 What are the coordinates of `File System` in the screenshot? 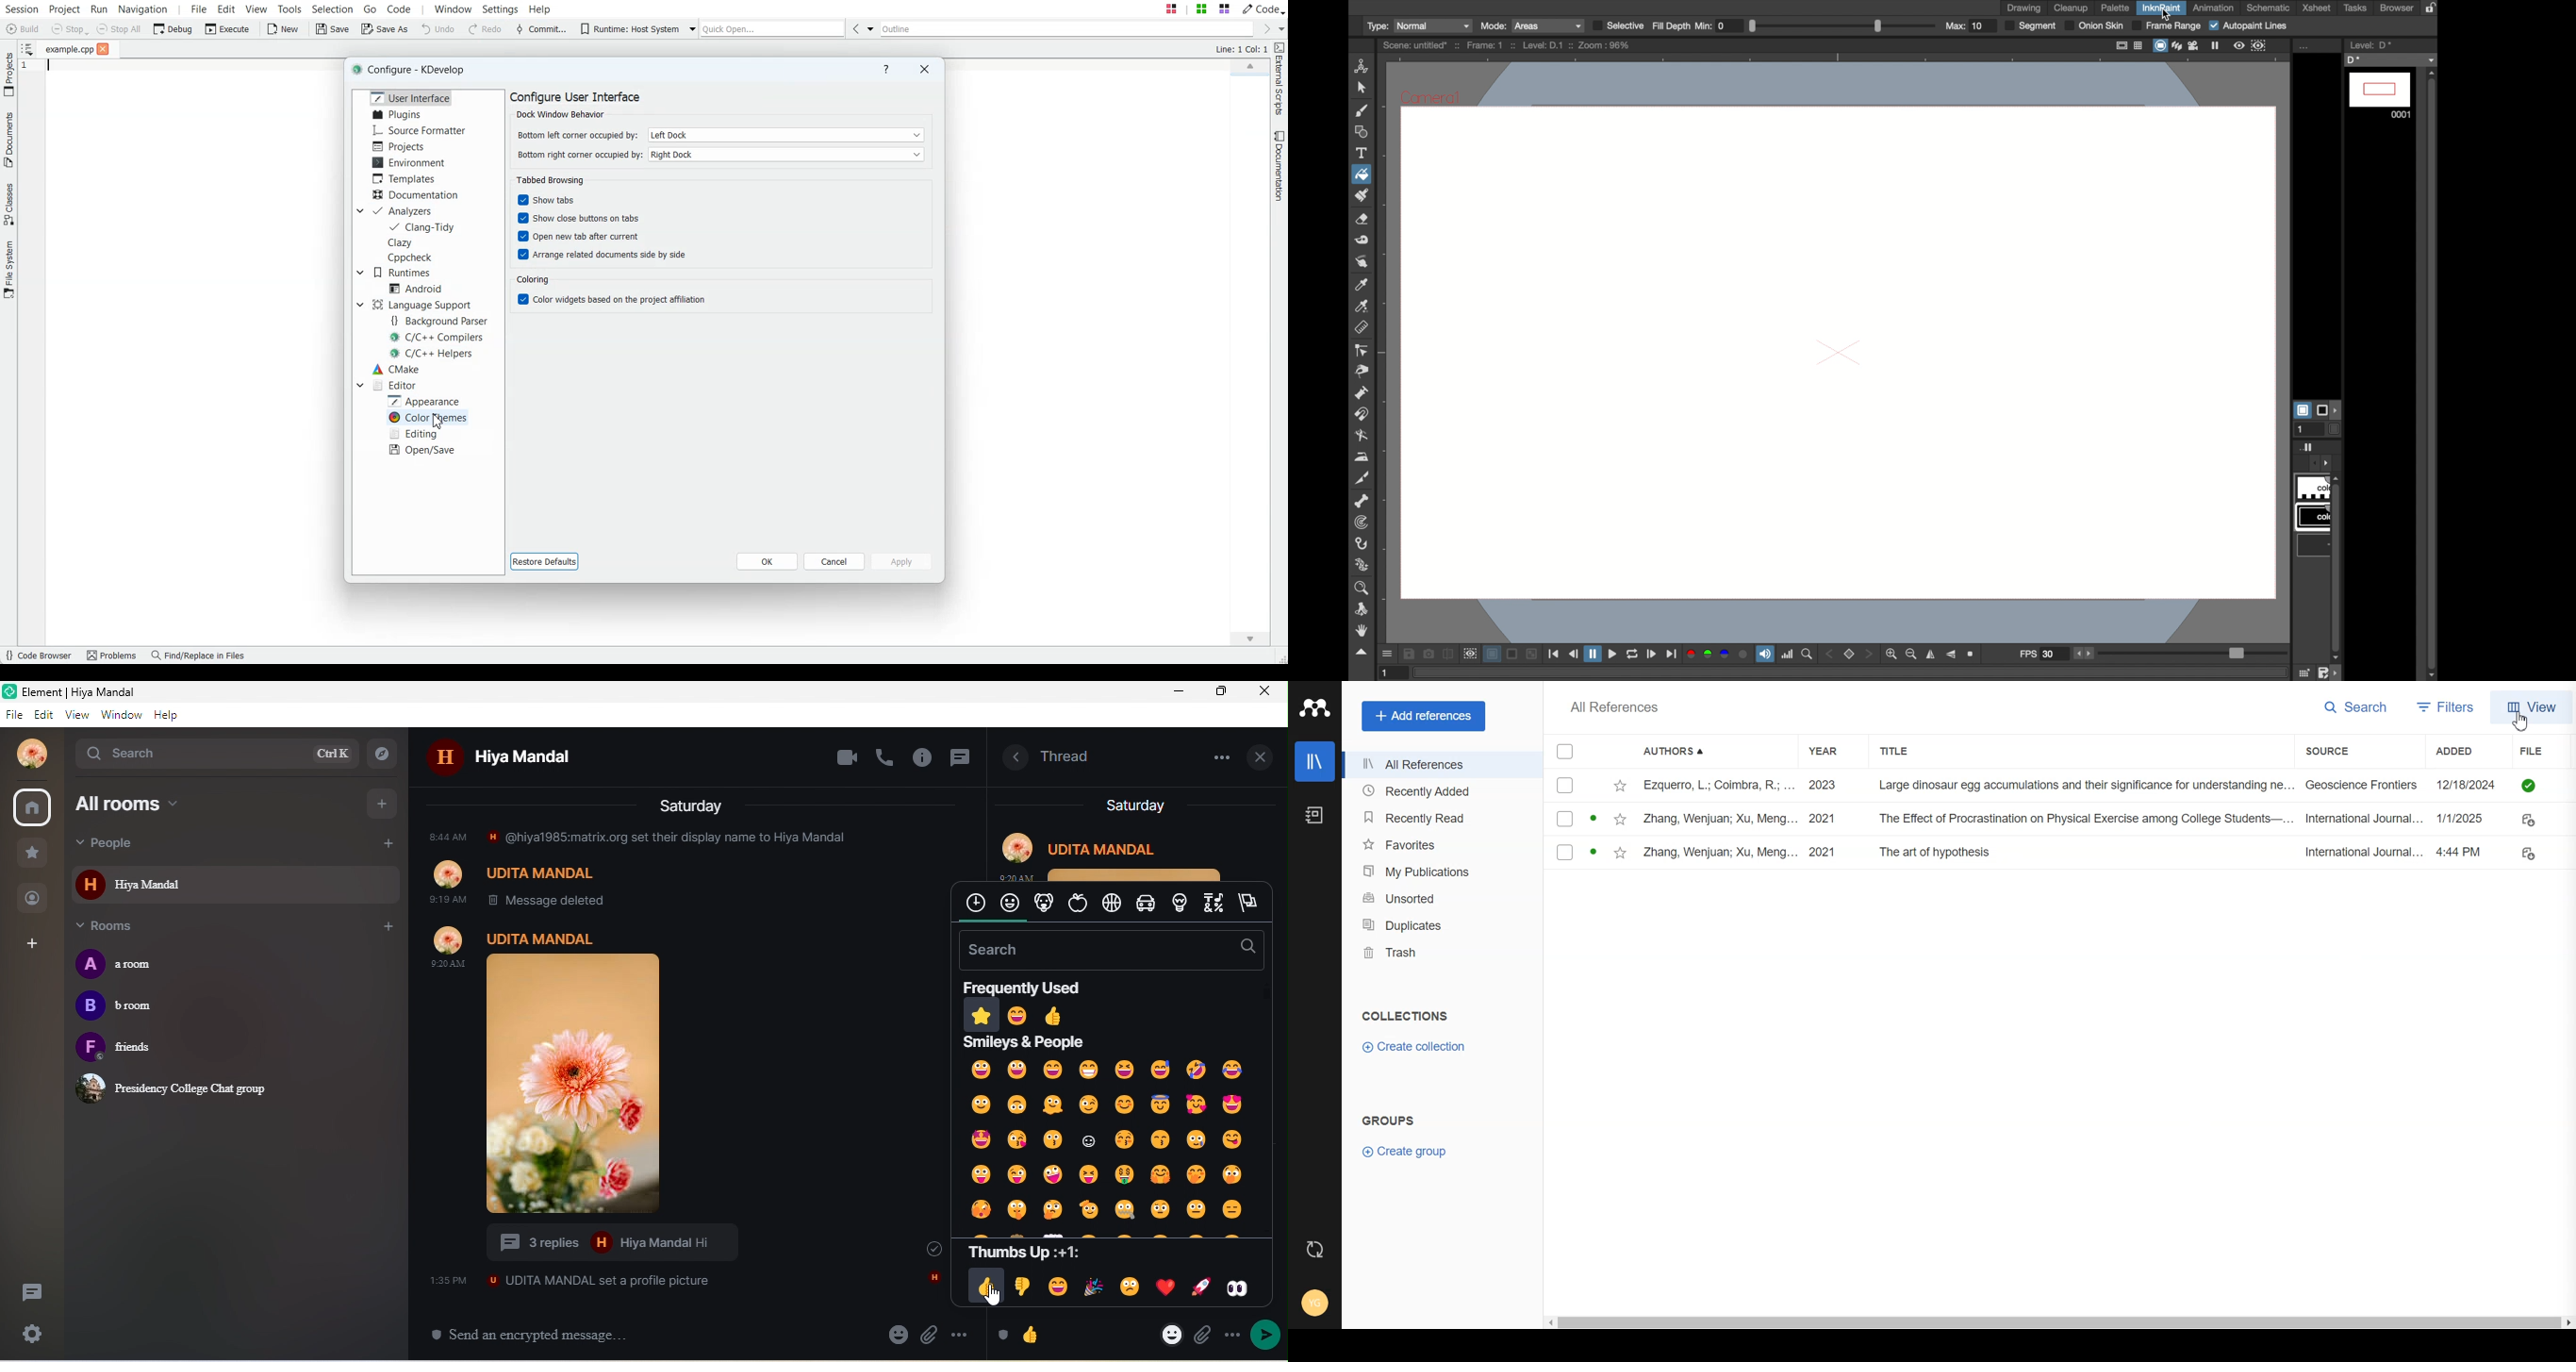 It's located at (9, 270).